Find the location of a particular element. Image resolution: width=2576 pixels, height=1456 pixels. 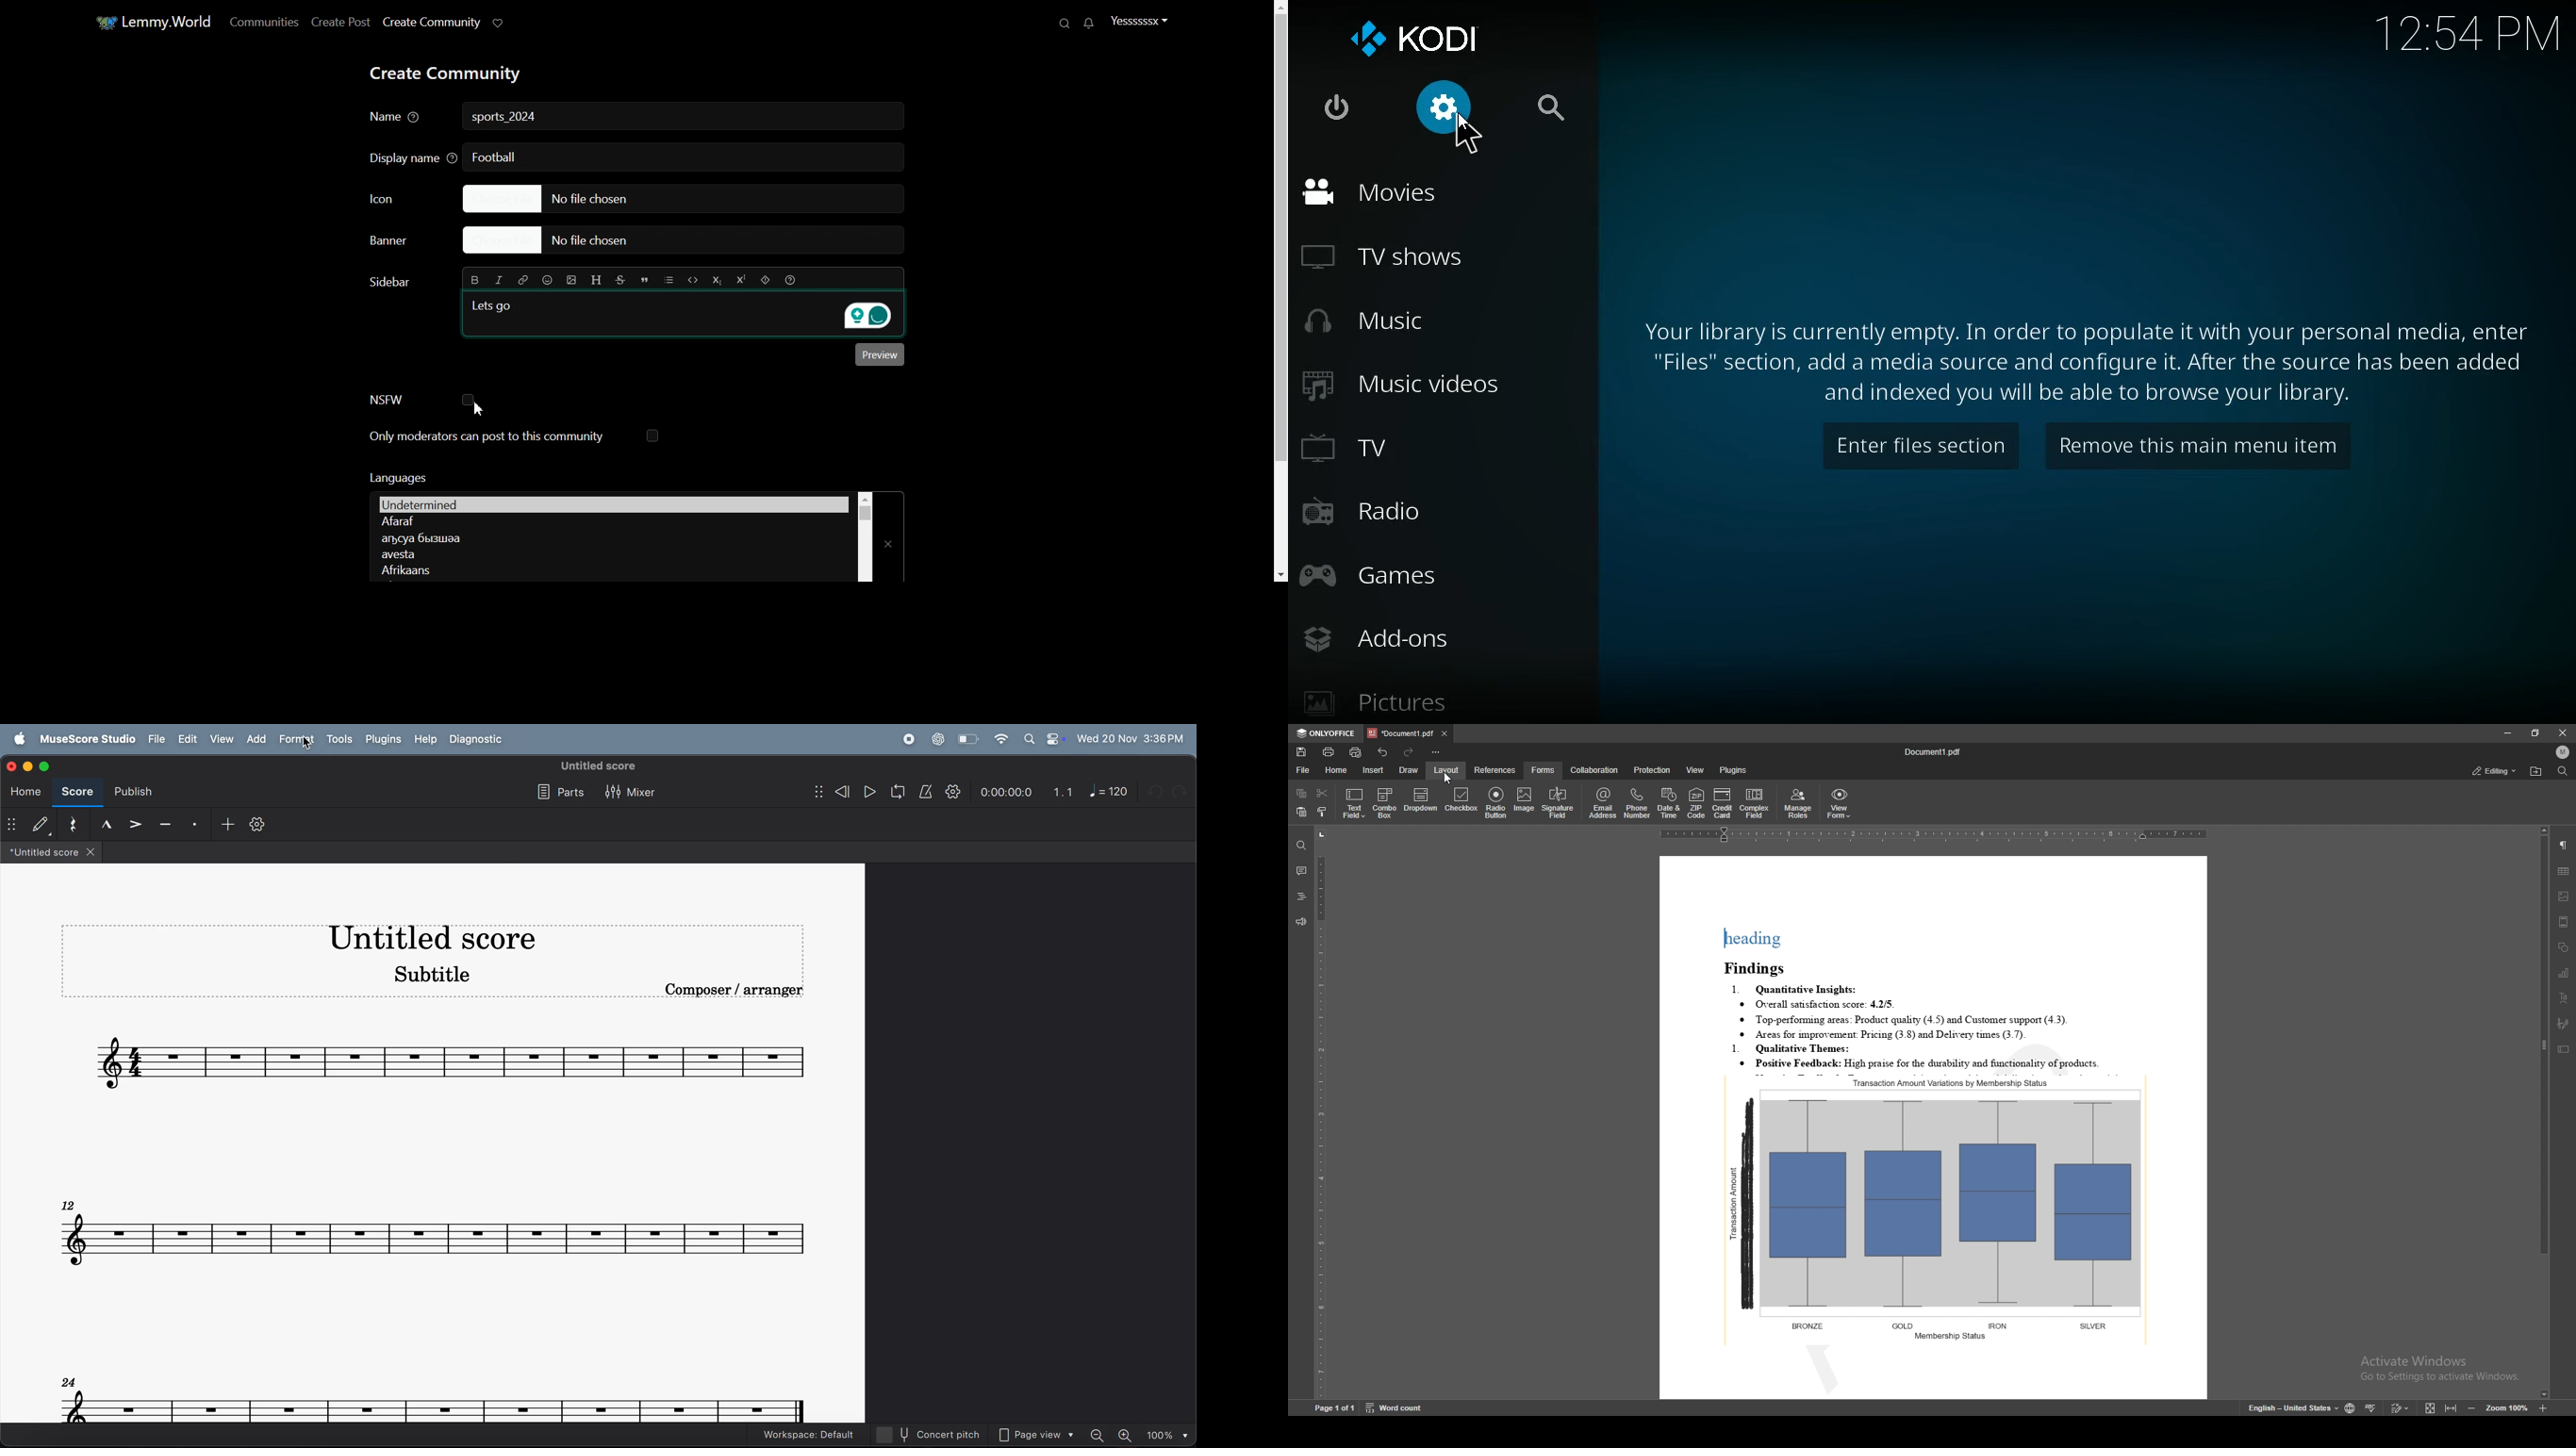

wifi is located at coordinates (1001, 739).